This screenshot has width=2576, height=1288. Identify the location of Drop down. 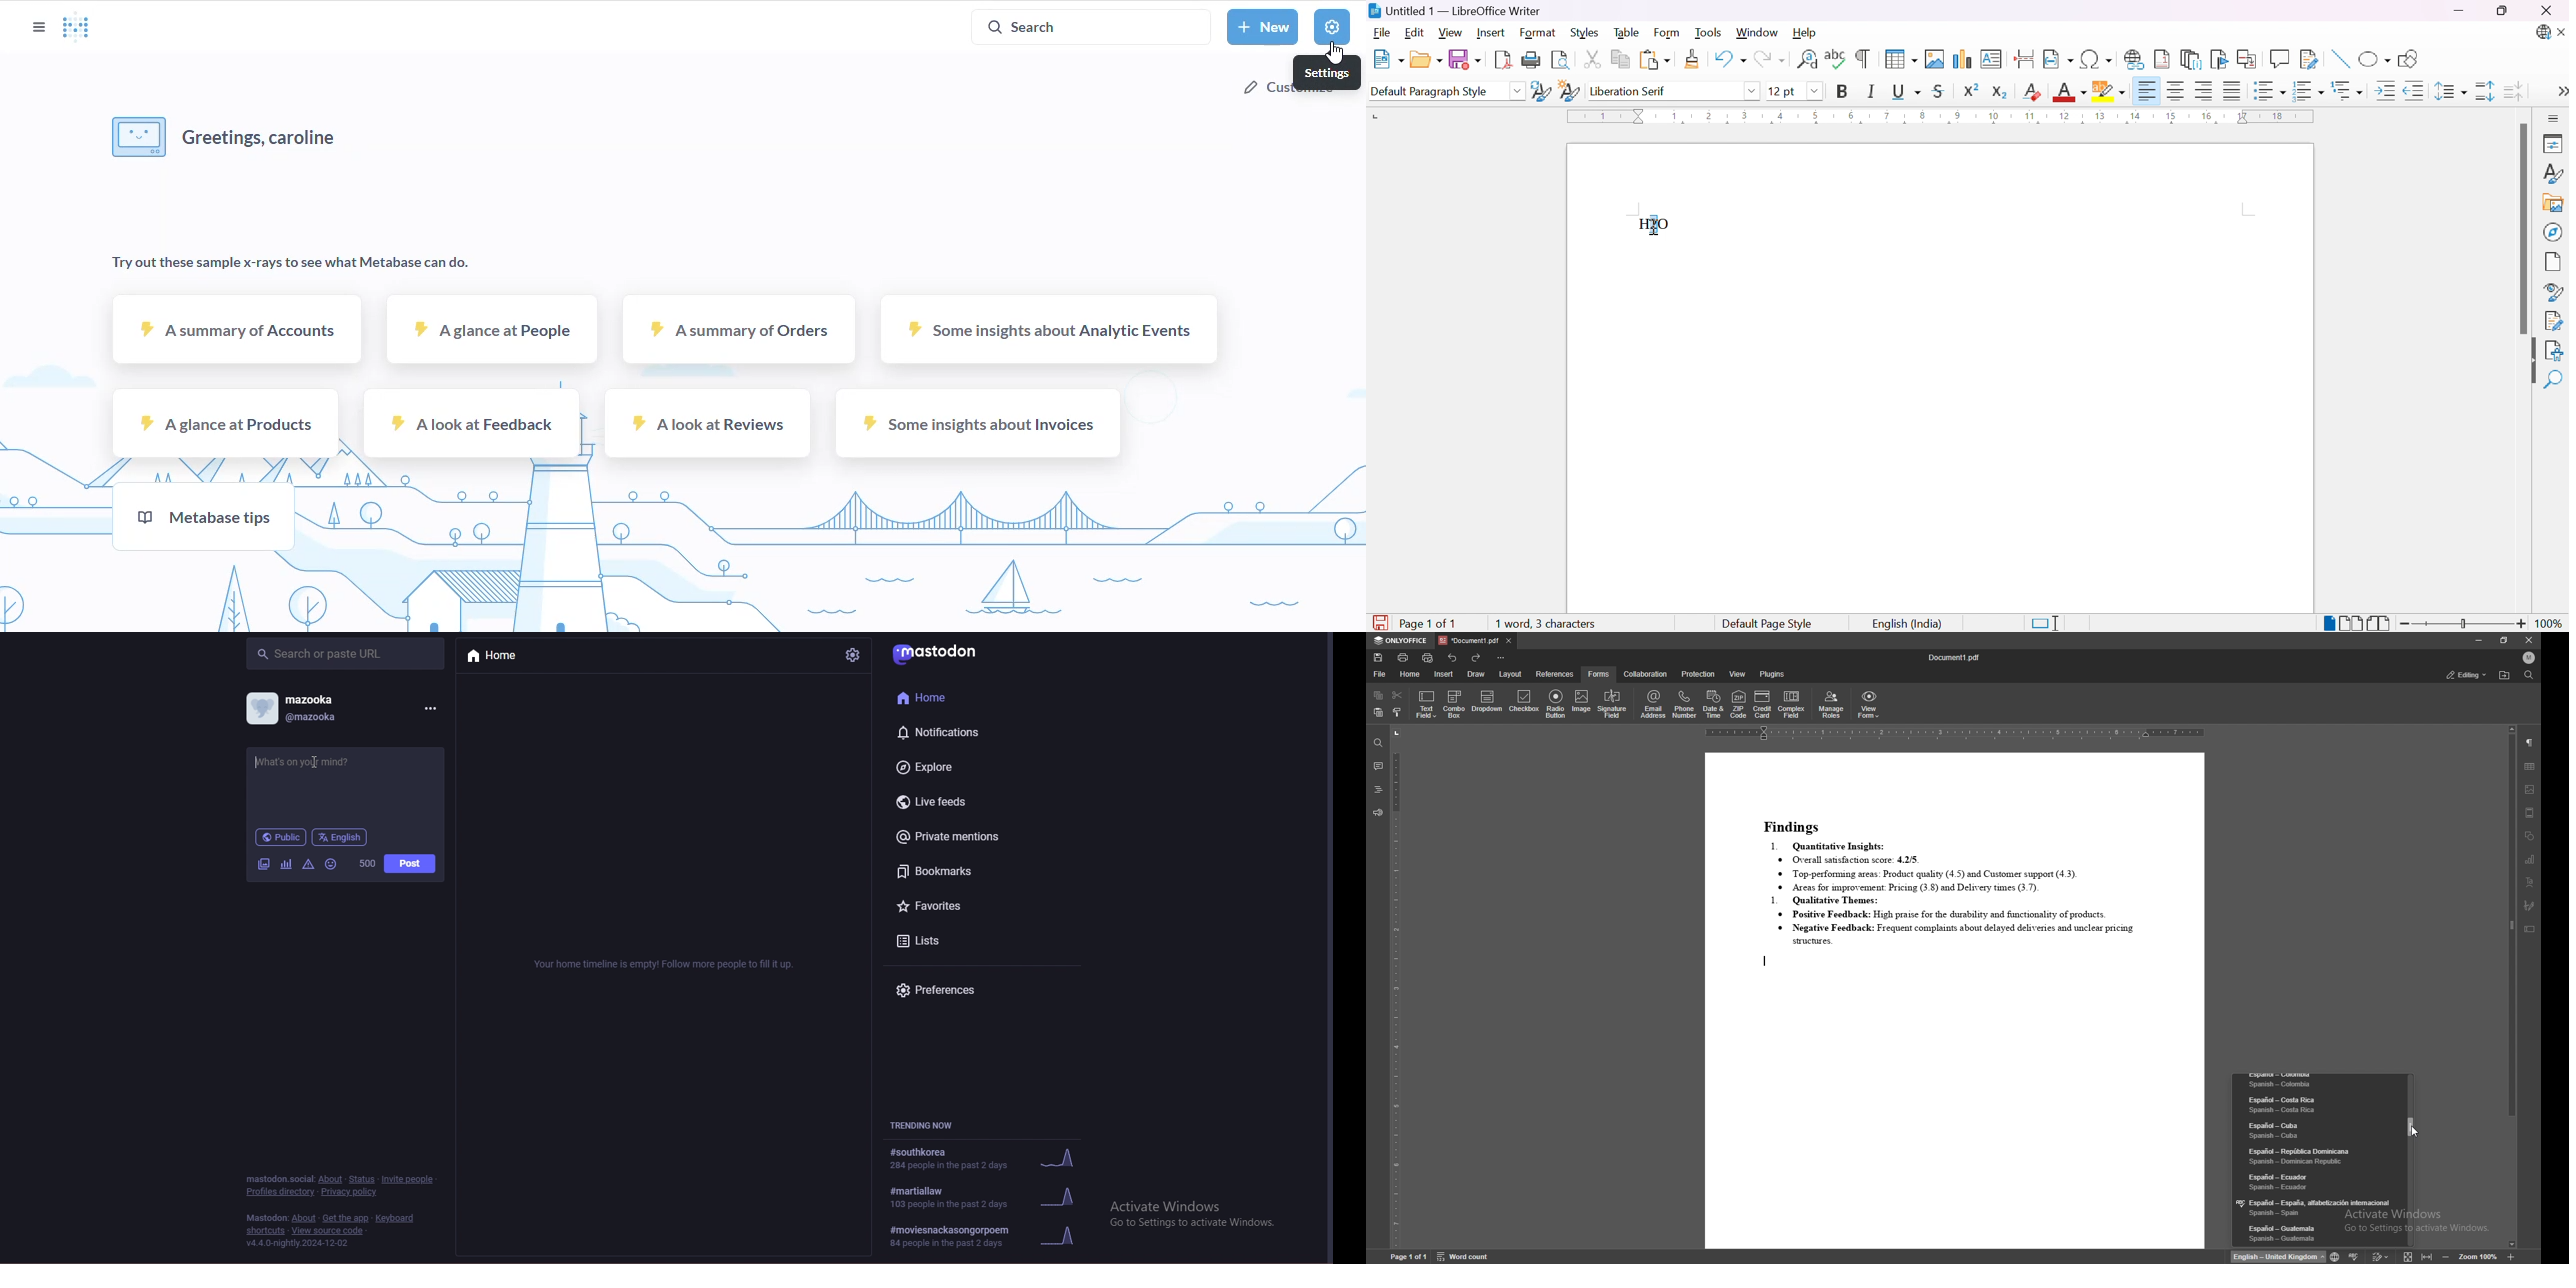
(1517, 91).